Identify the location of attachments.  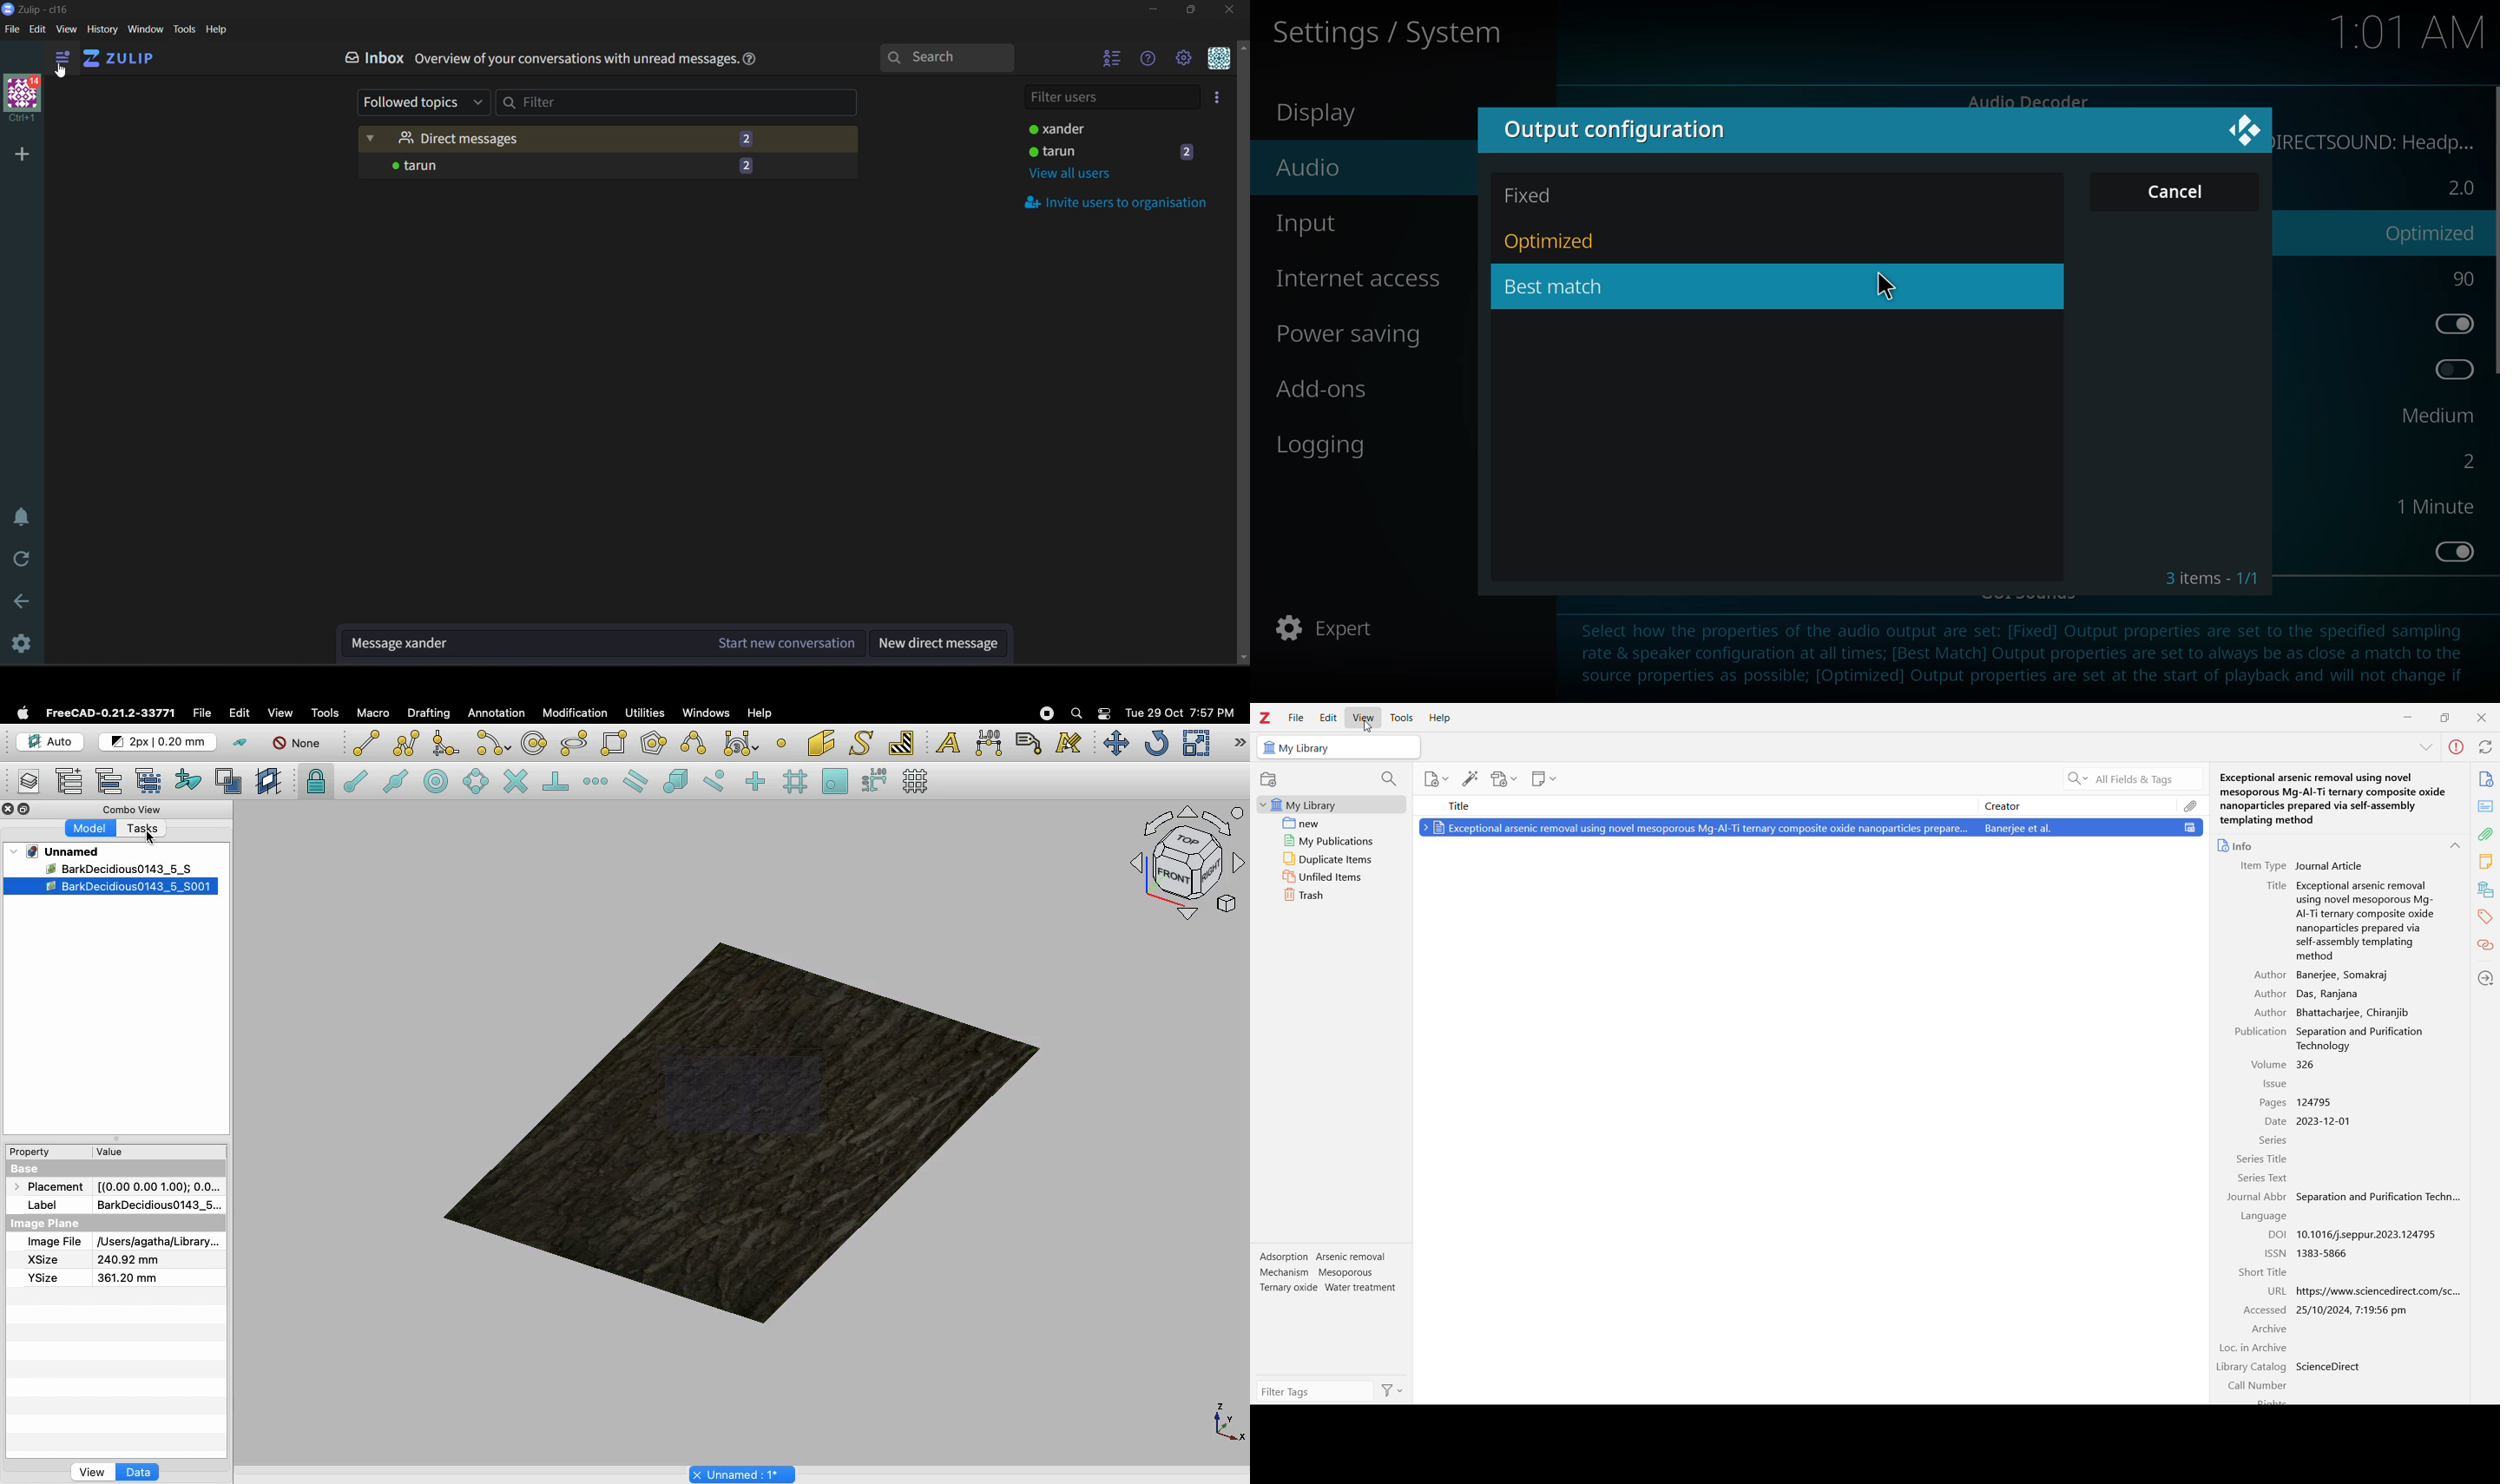
(2191, 804).